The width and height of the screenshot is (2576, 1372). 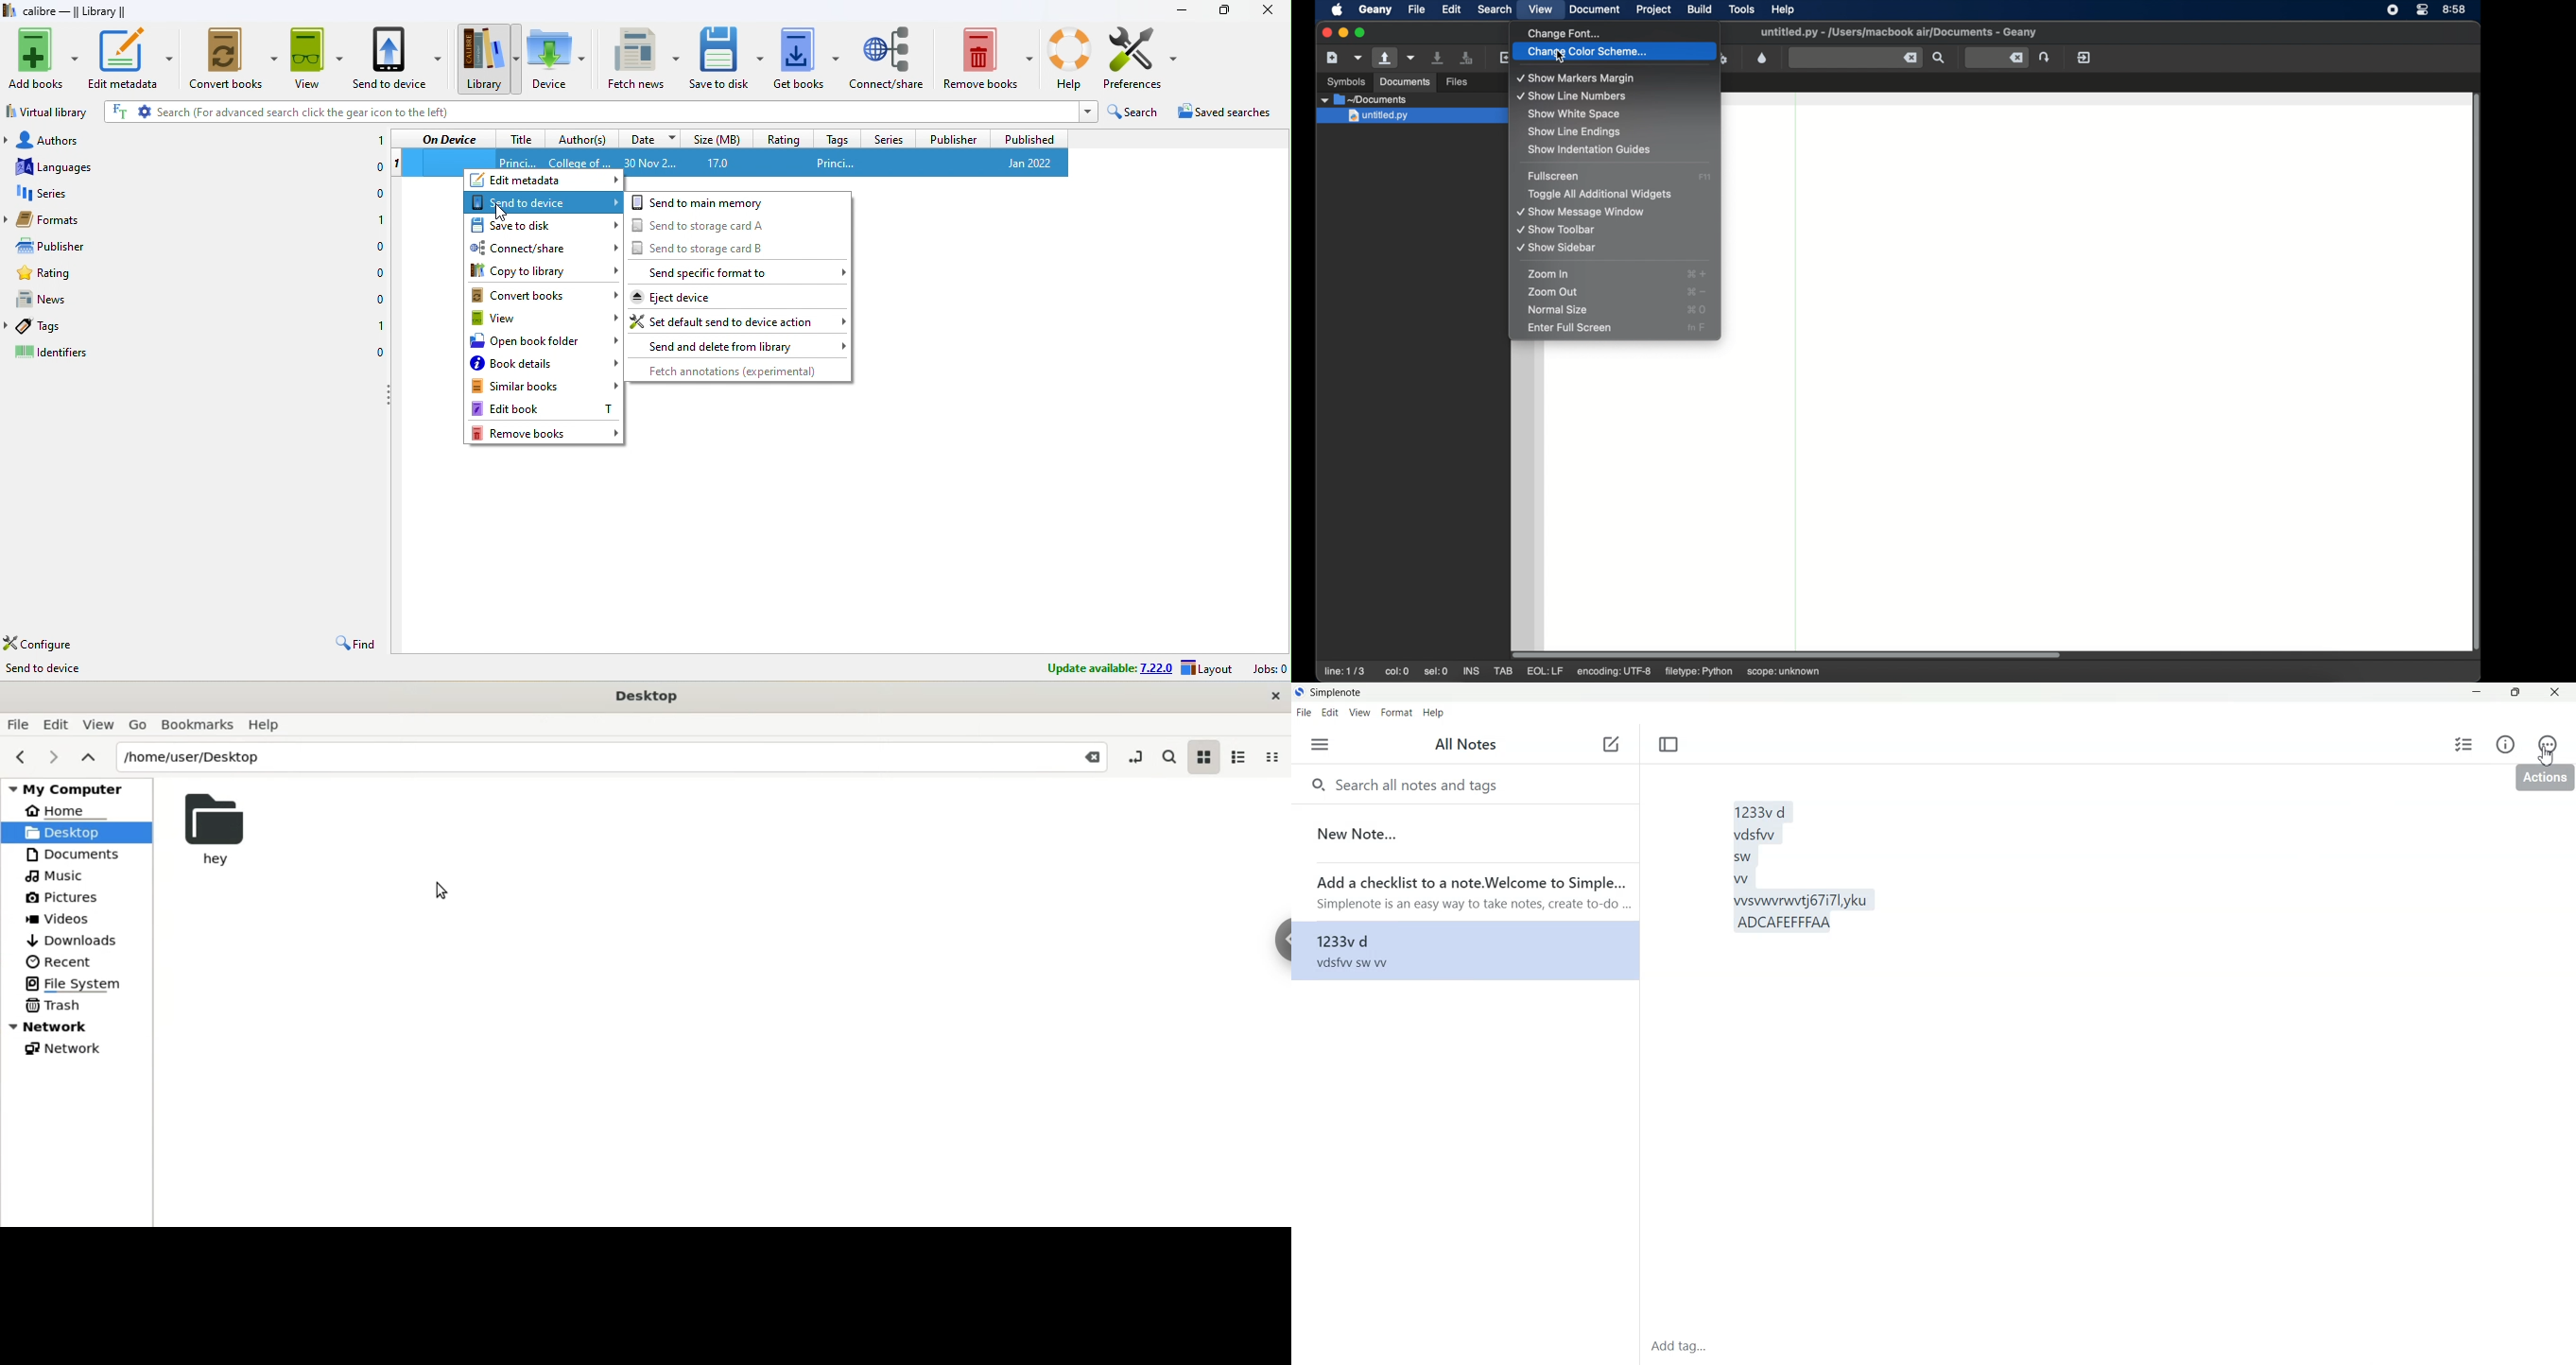 I want to click on open book folder, so click(x=544, y=342).